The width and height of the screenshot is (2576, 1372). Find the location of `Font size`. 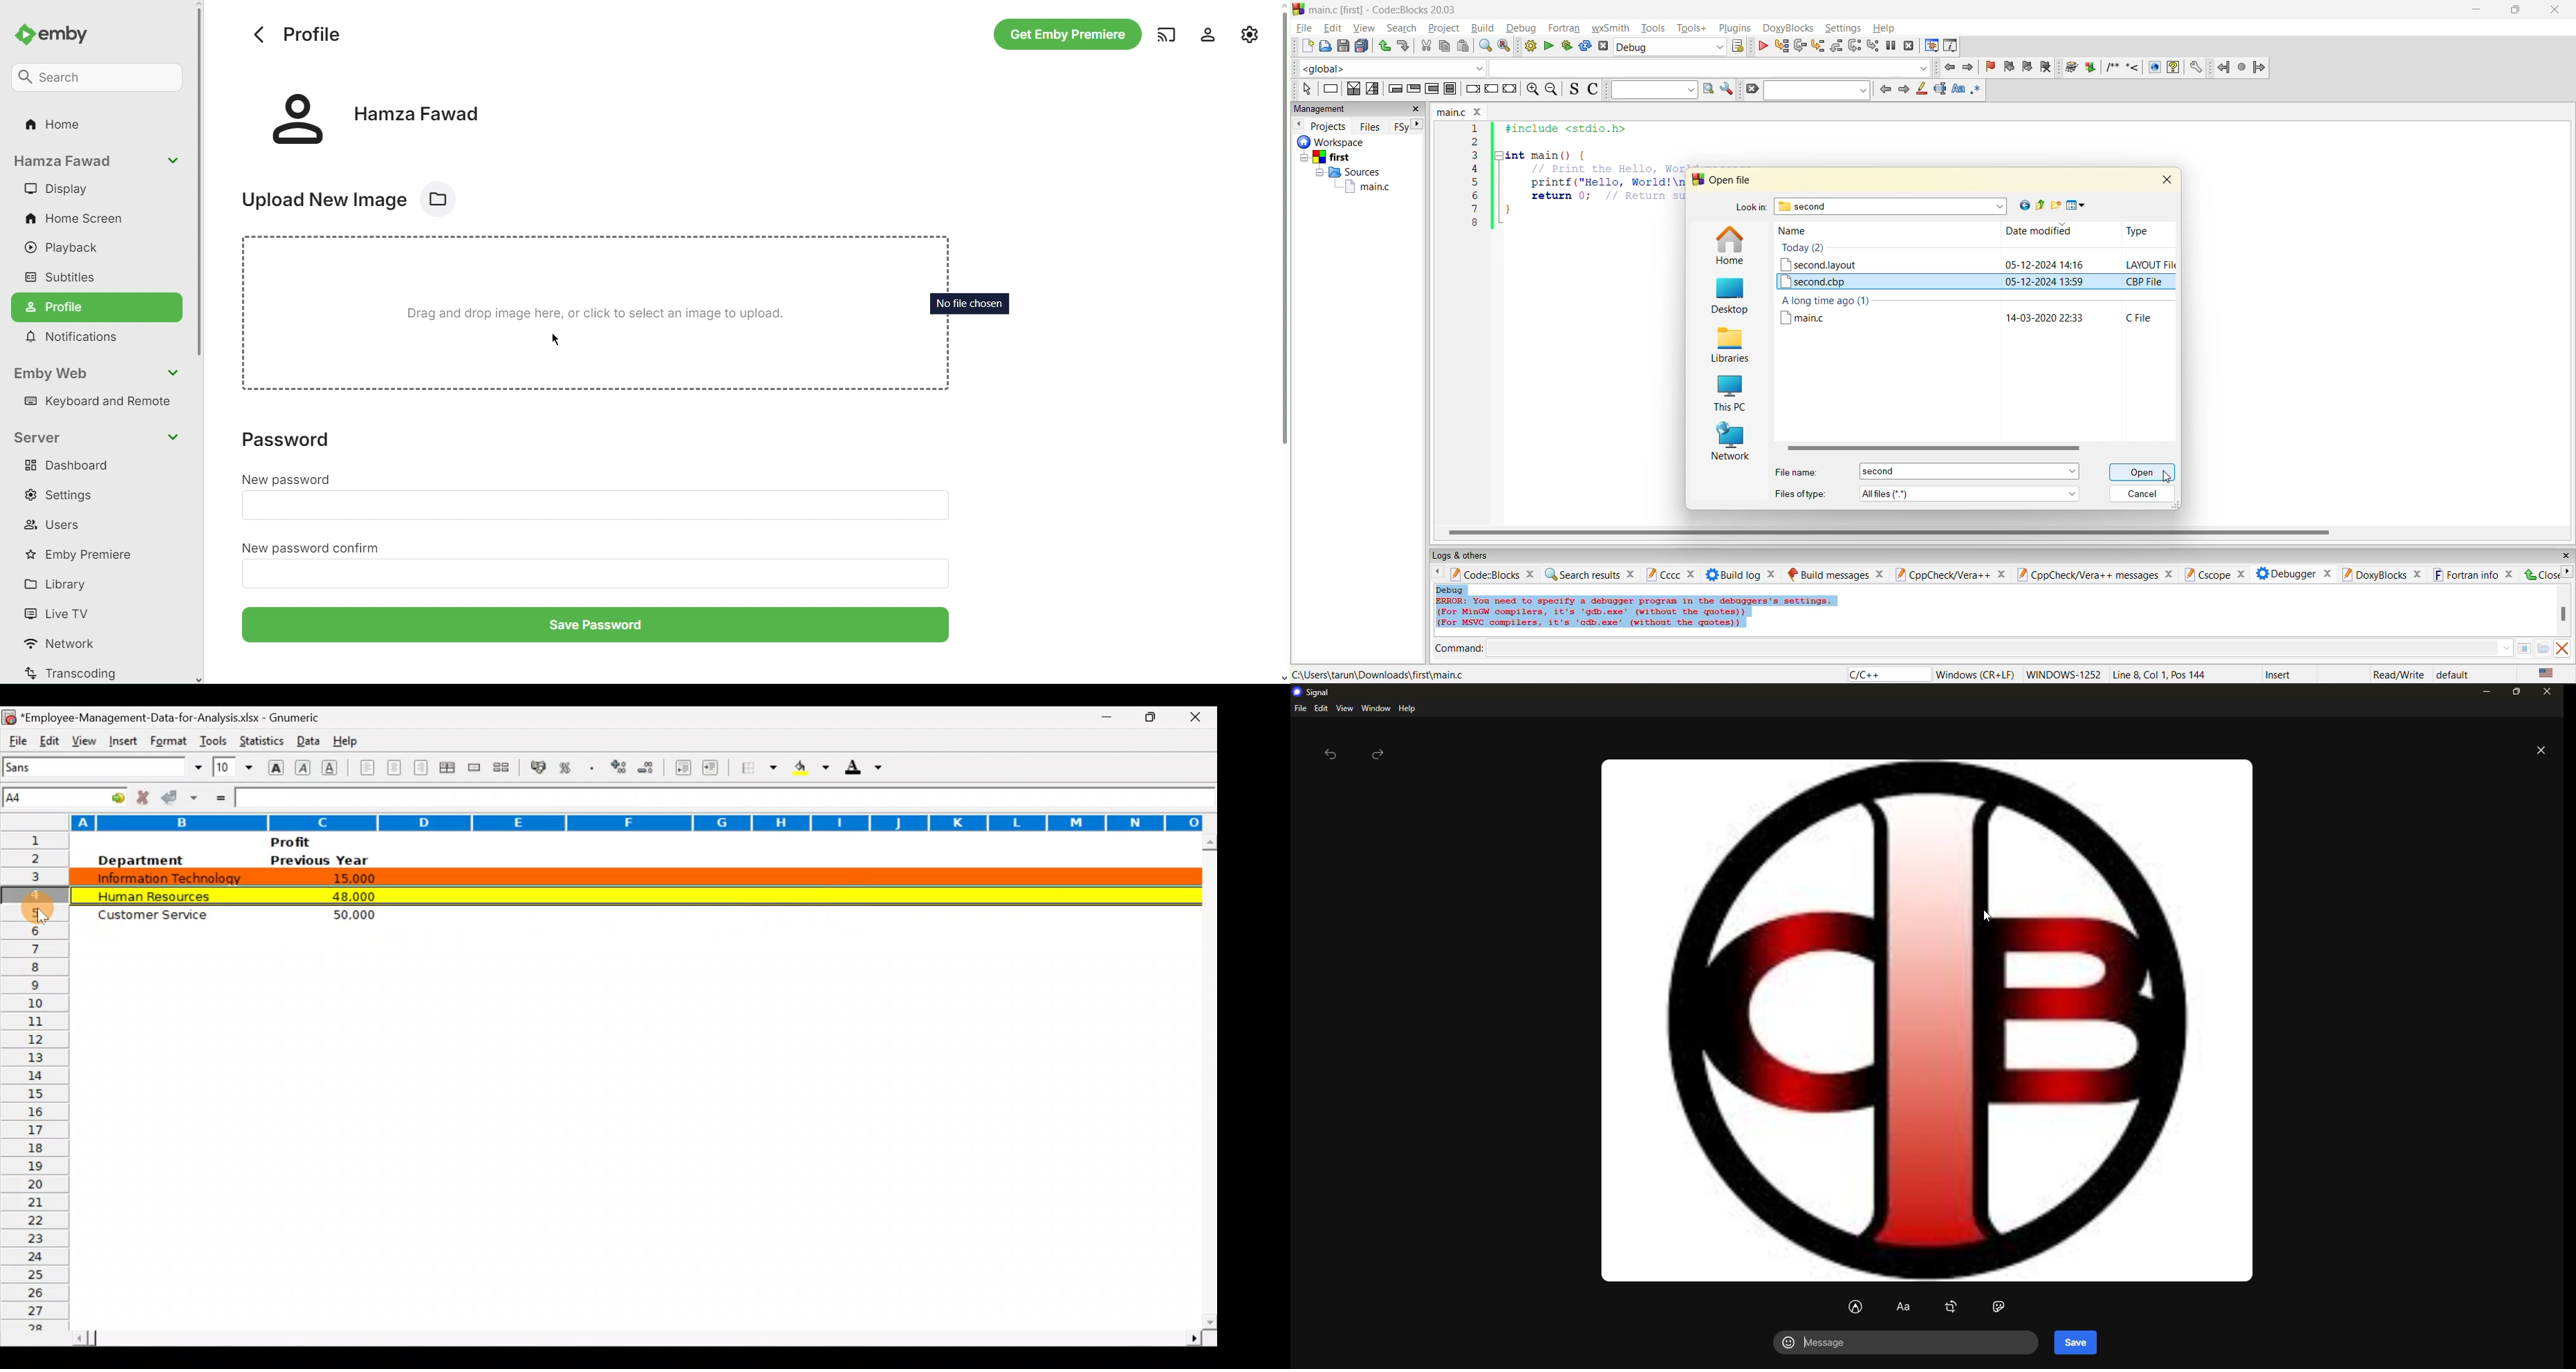

Font size is located at coordinates (233, 767).